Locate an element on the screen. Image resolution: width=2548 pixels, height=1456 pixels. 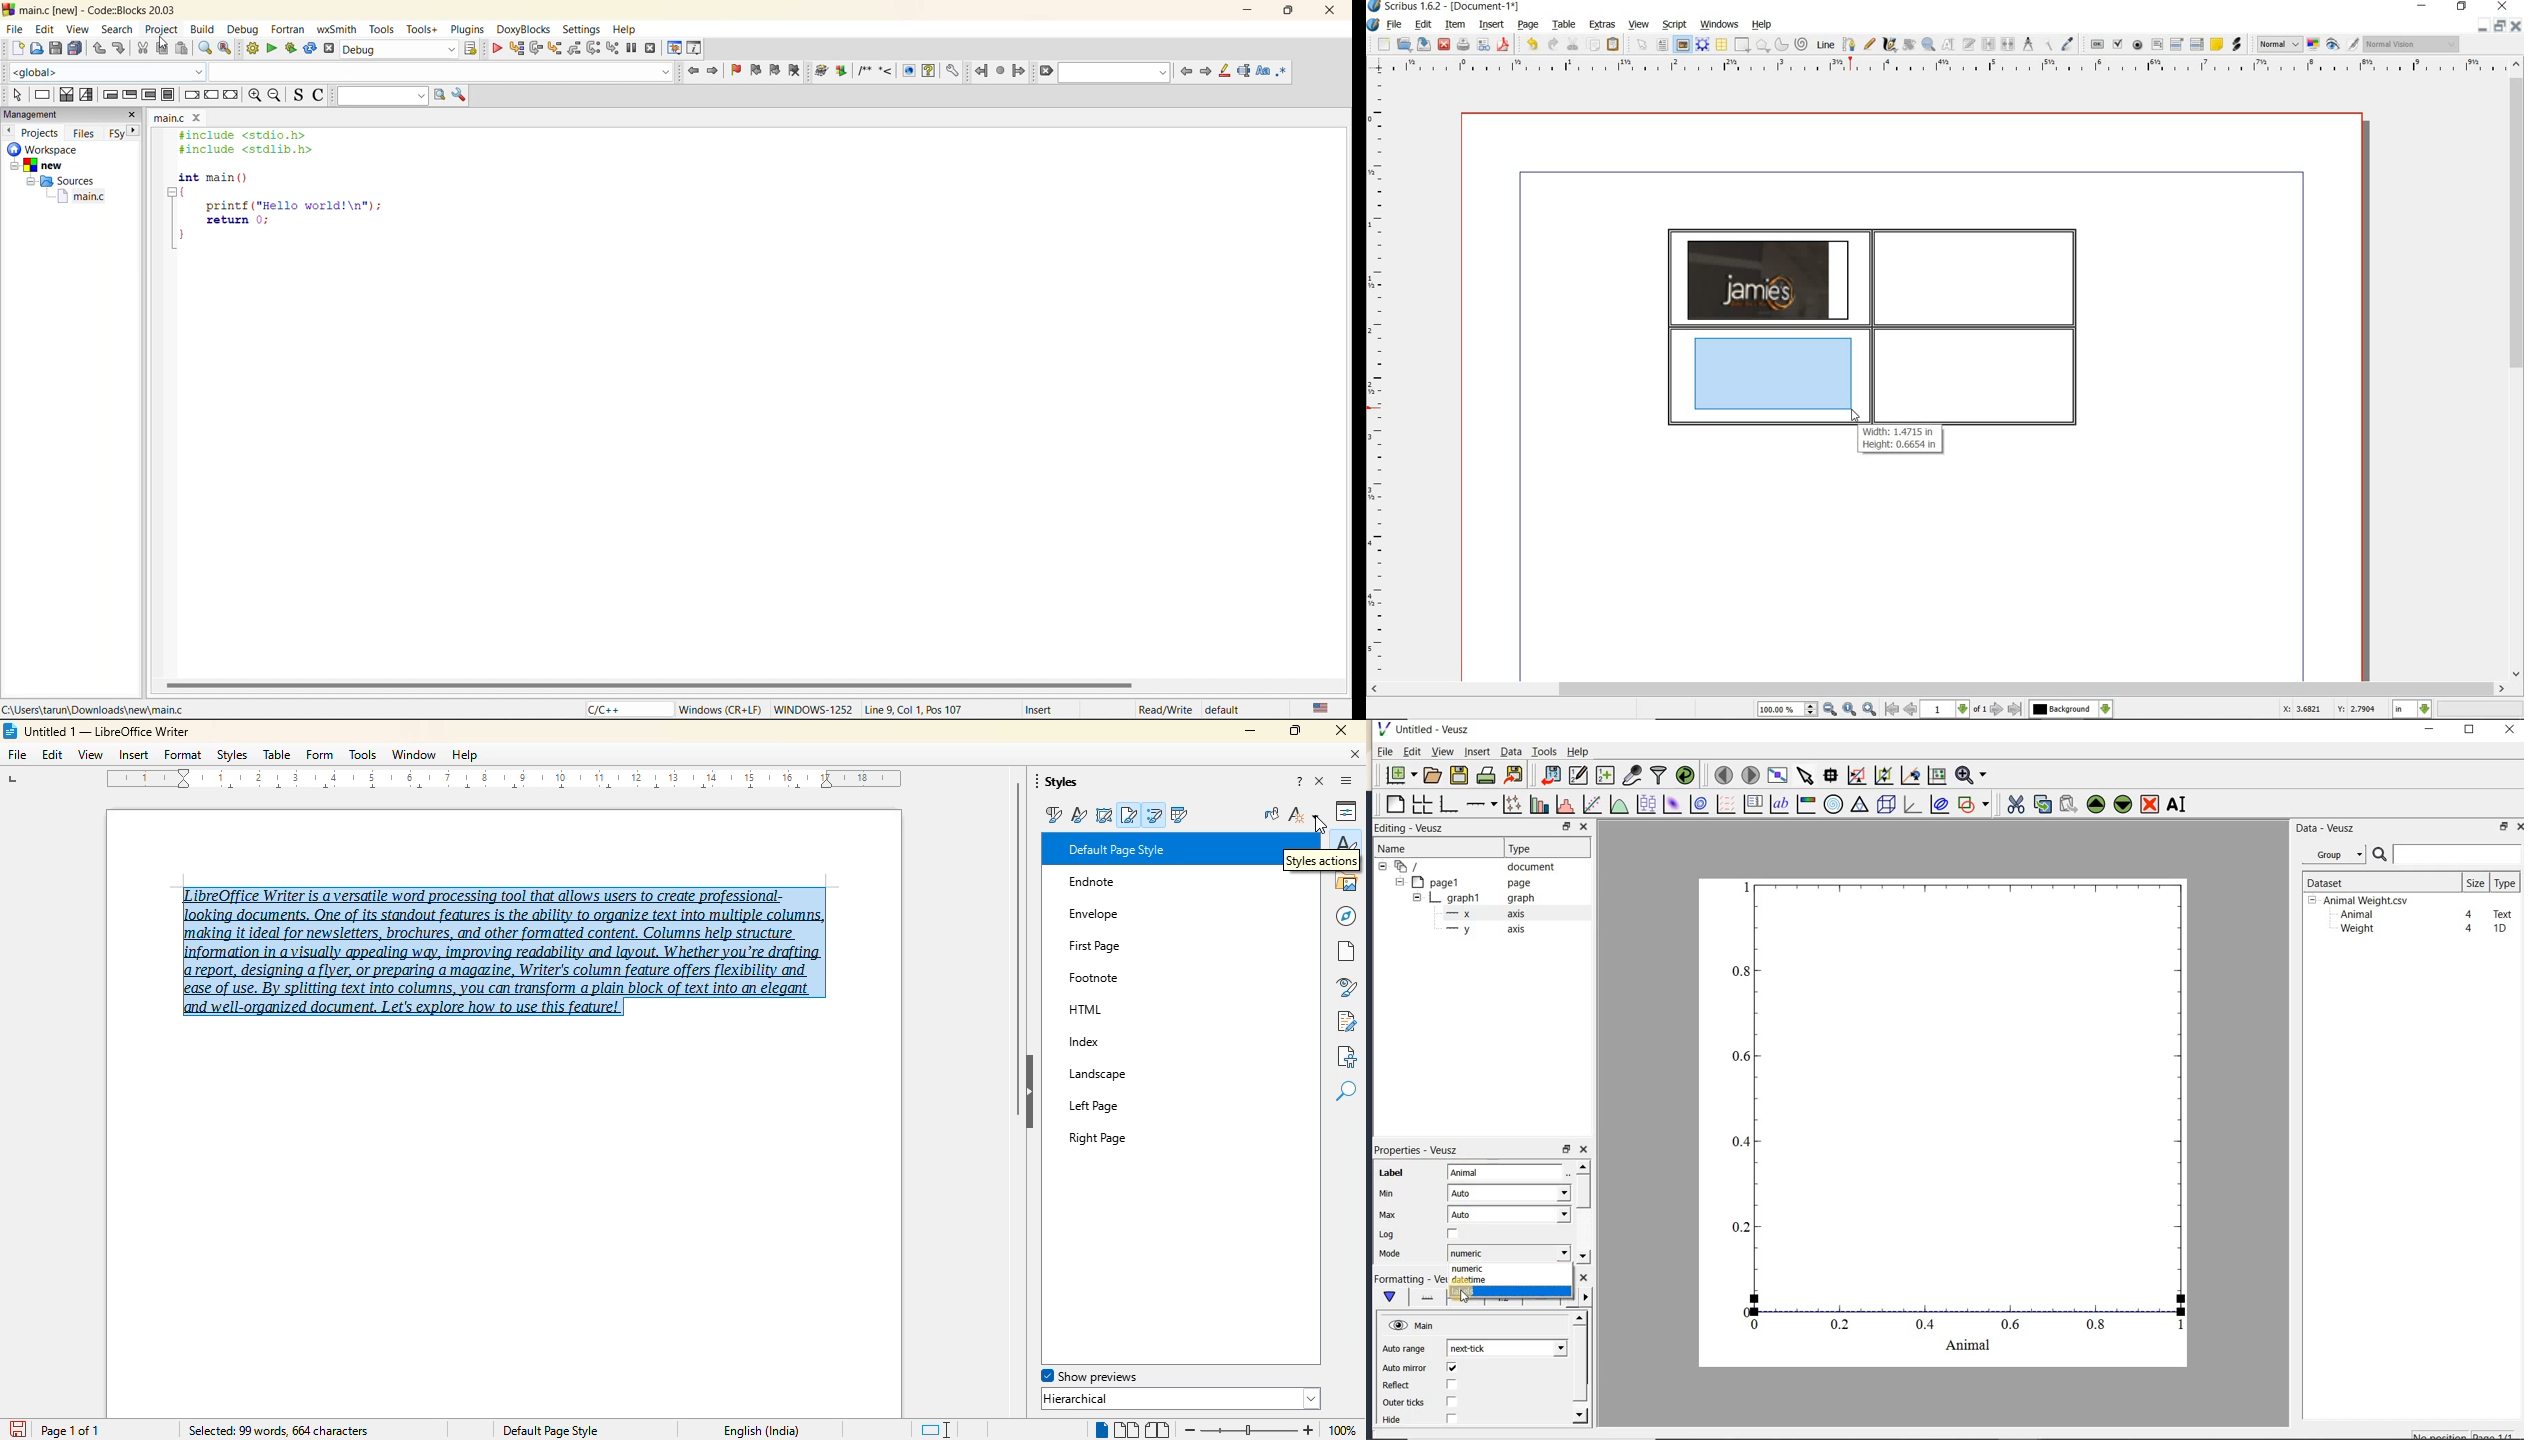
bezier curve is located at coordinates (1849, 44).